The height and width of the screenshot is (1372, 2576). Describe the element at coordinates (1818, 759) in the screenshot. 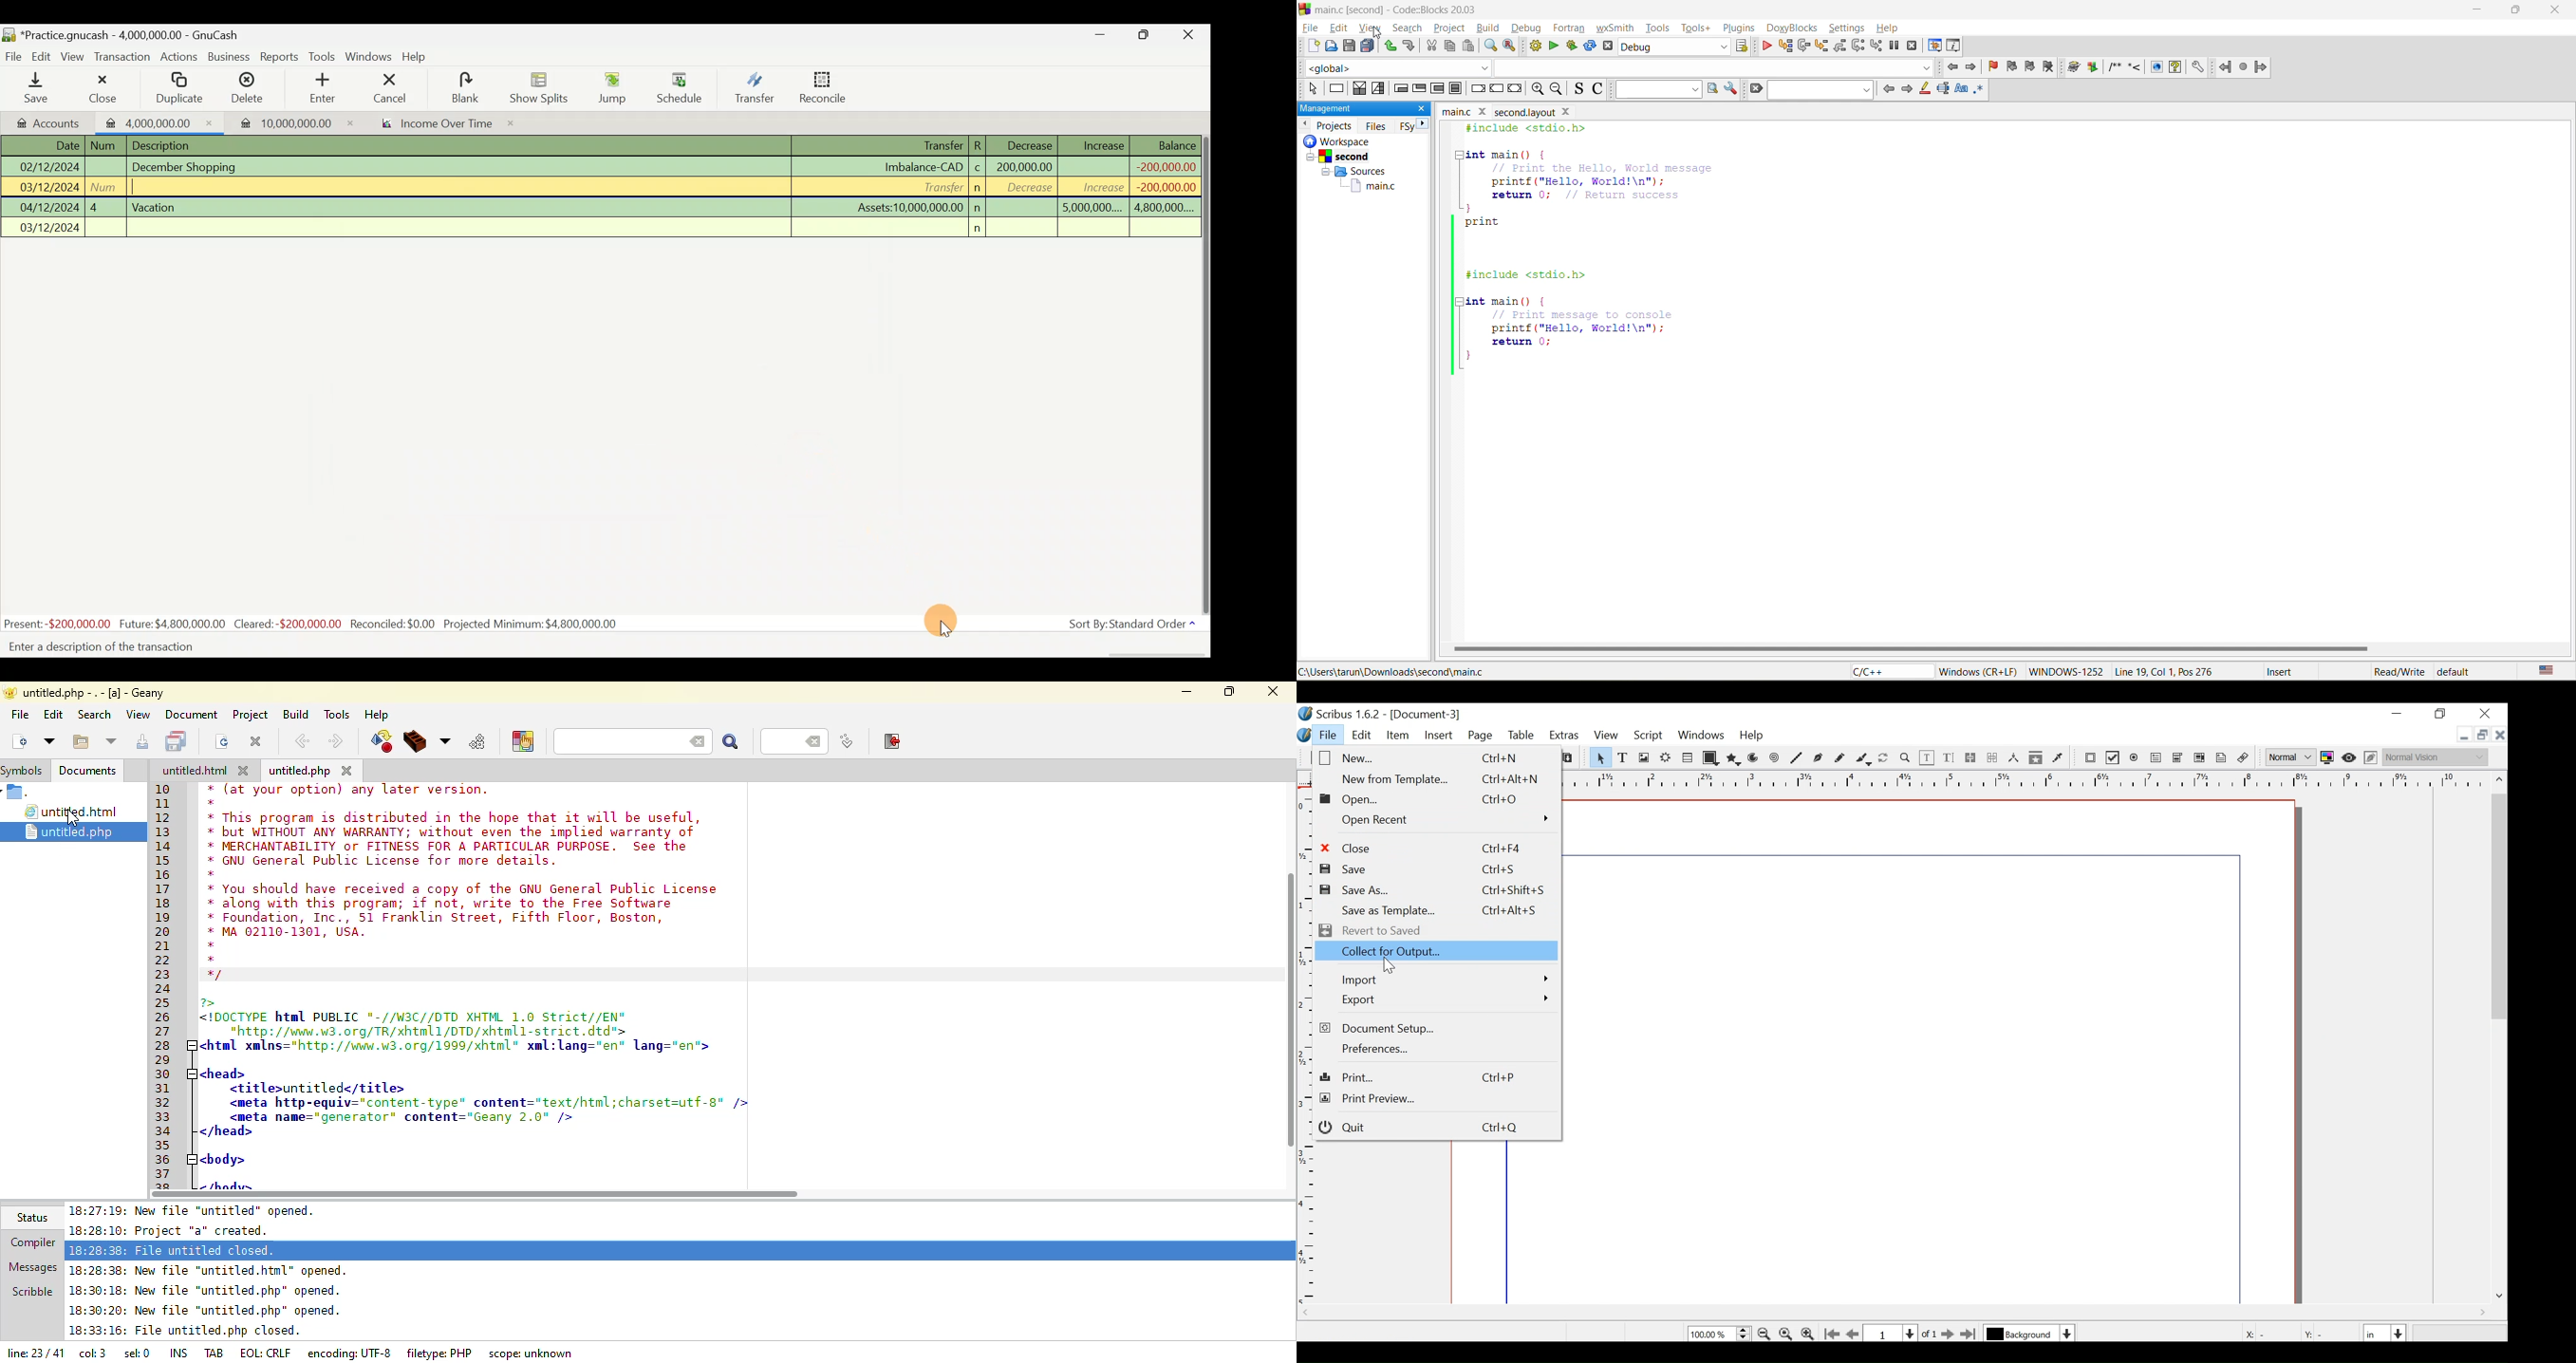

I see `Bezier Curve` at that location.